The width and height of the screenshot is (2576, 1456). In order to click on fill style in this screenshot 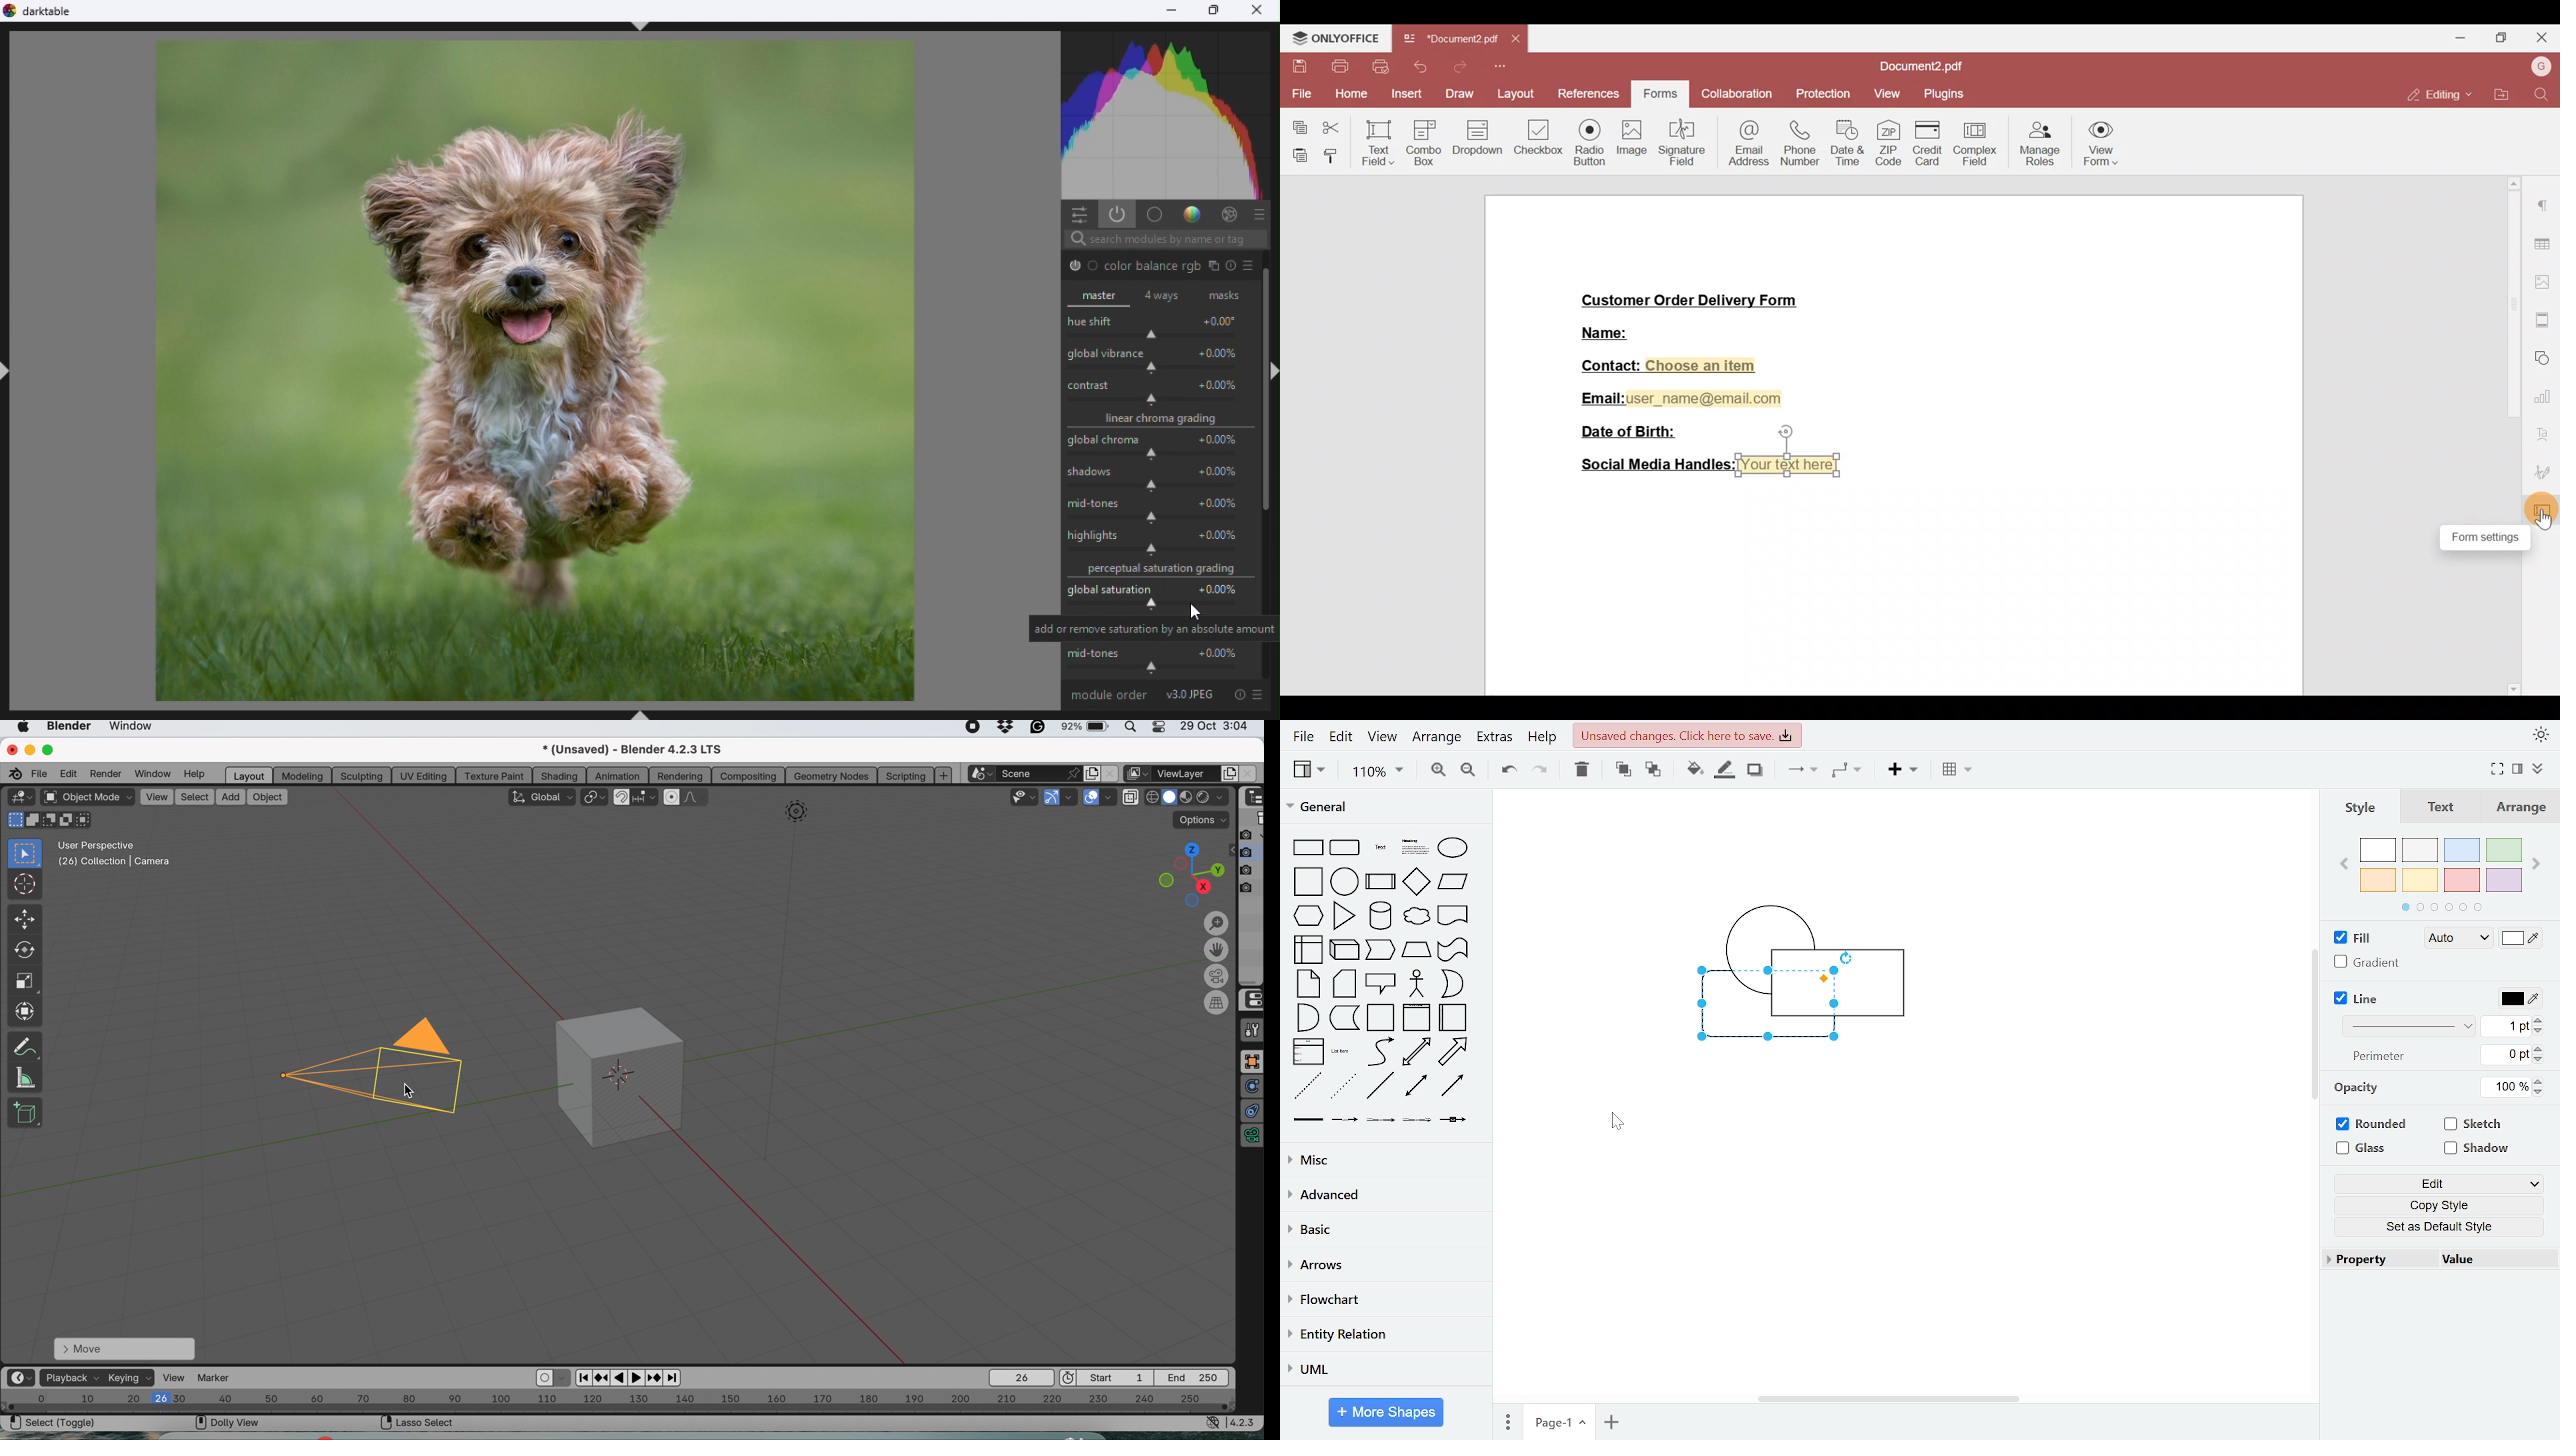, I will do `click(2458, 939)`.